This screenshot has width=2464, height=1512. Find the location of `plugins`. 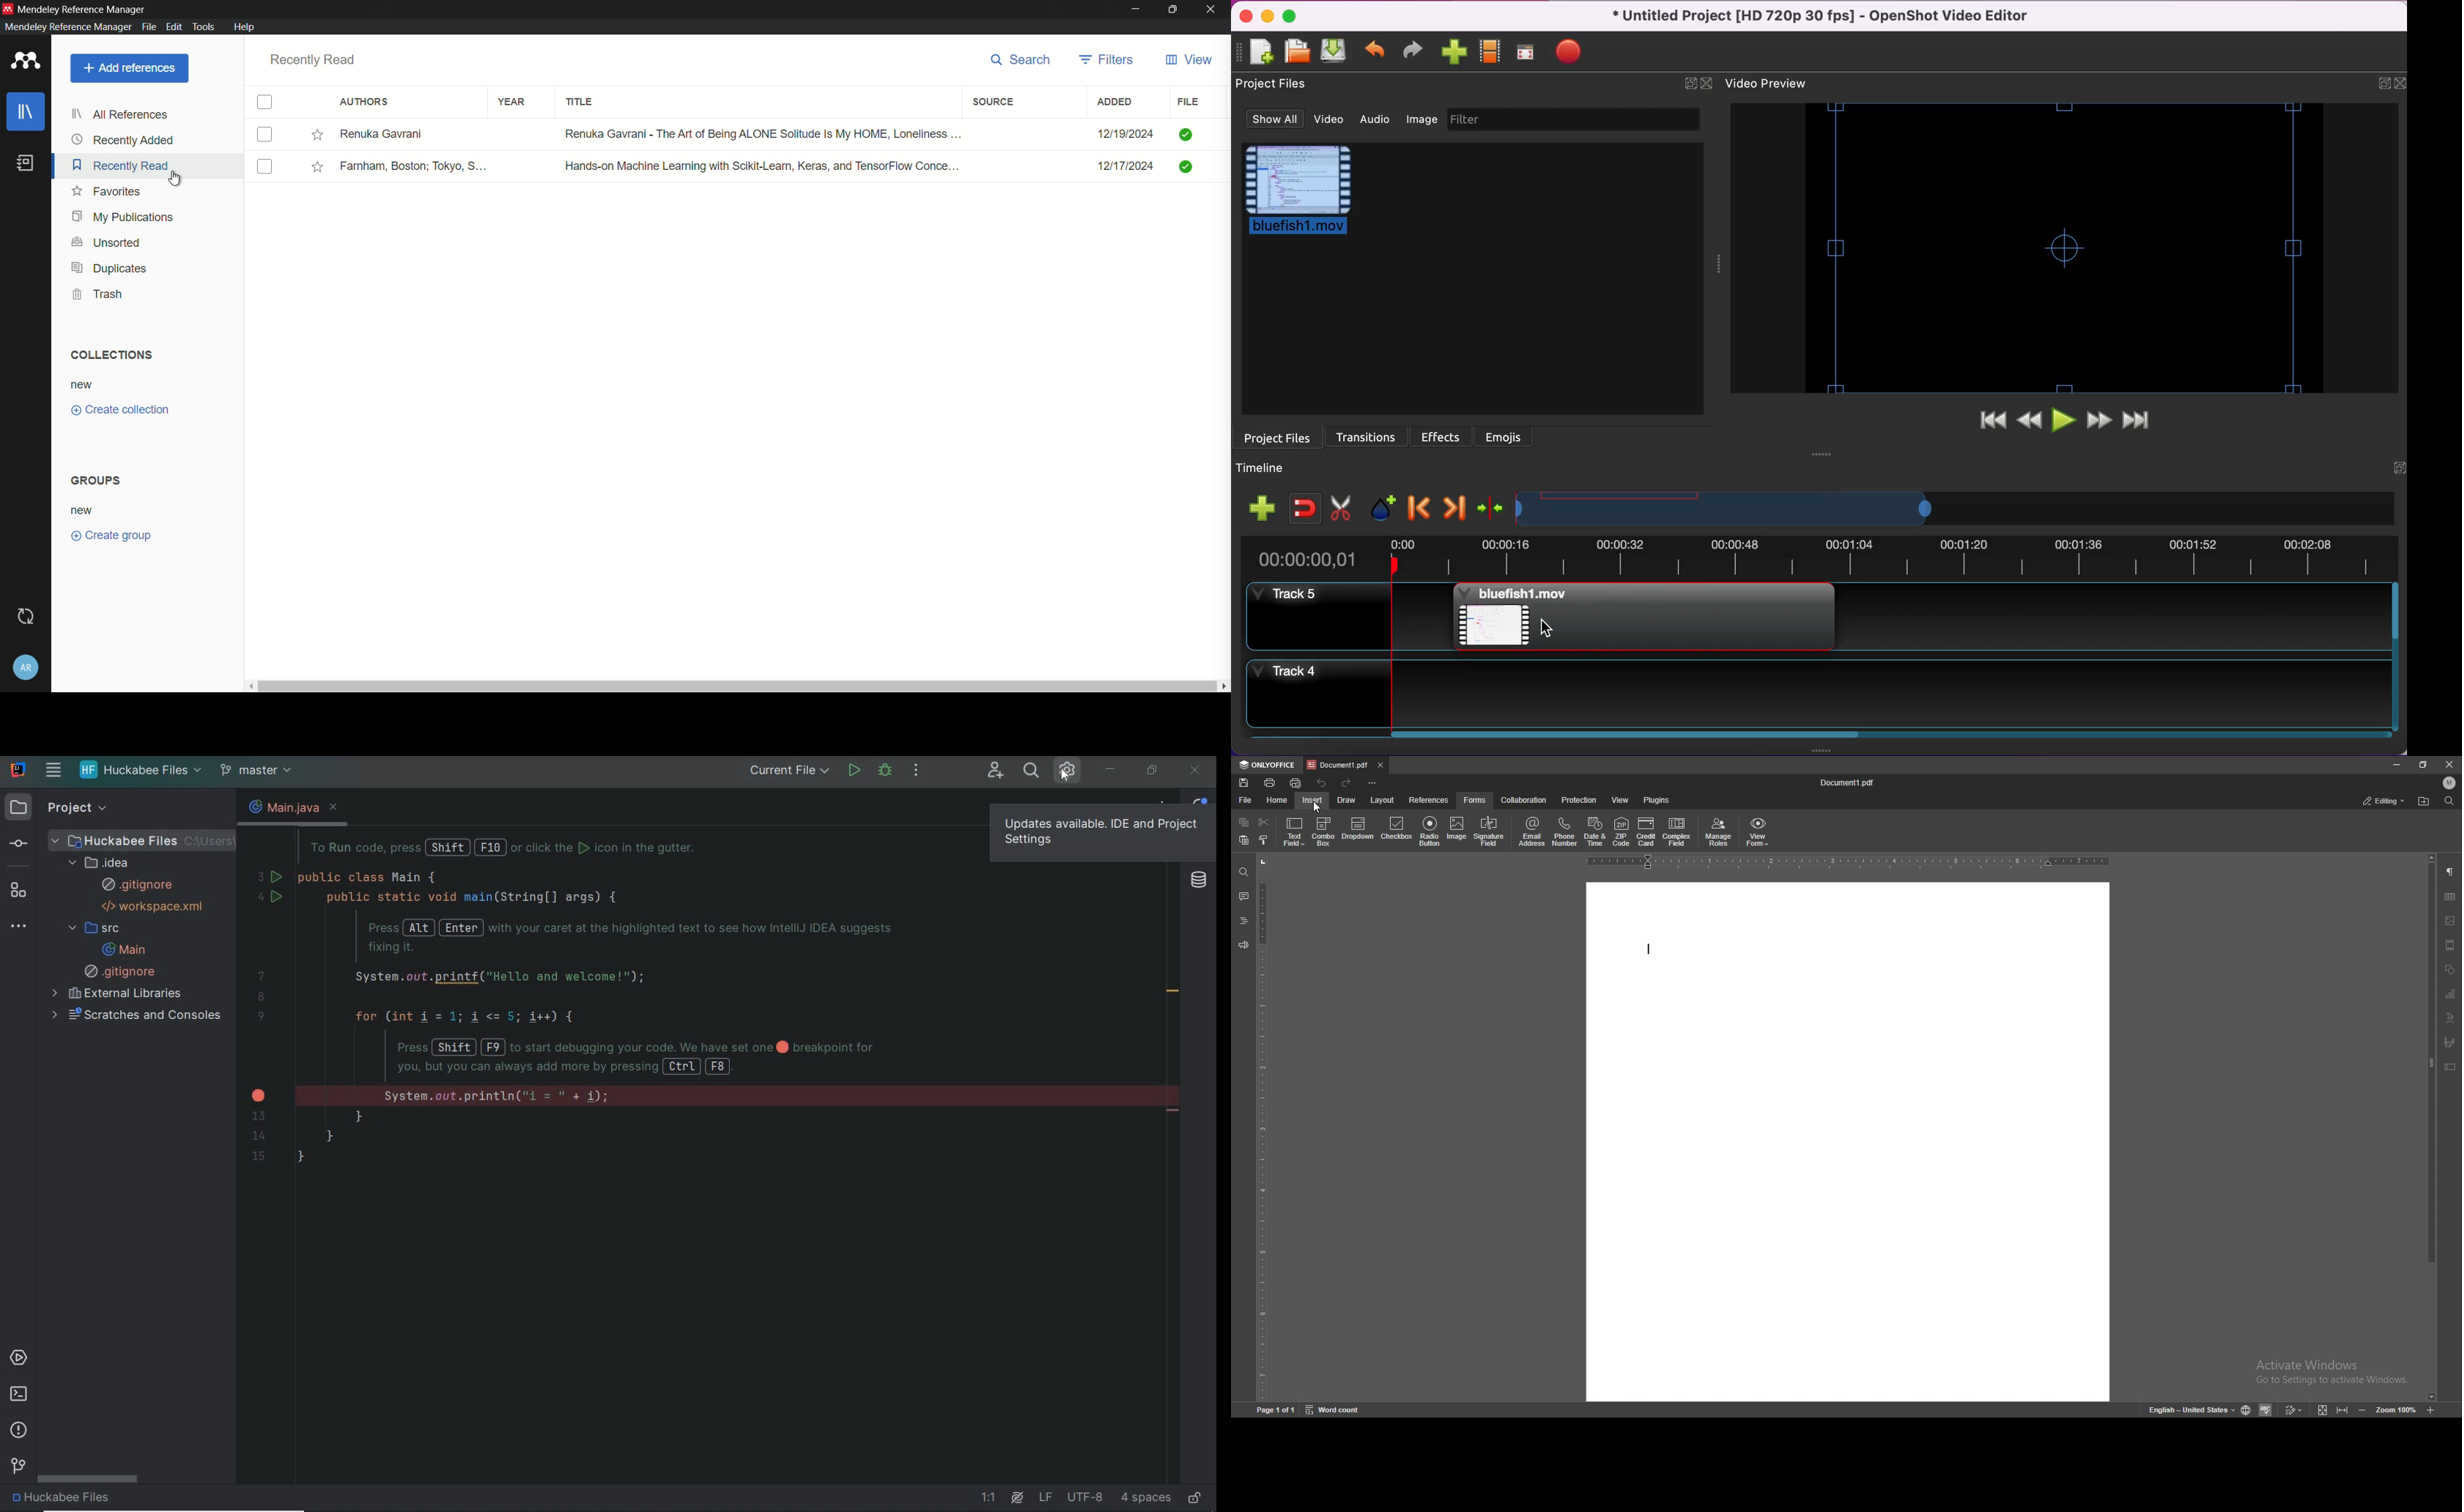

plugins is located at coordinates (1657, 800).